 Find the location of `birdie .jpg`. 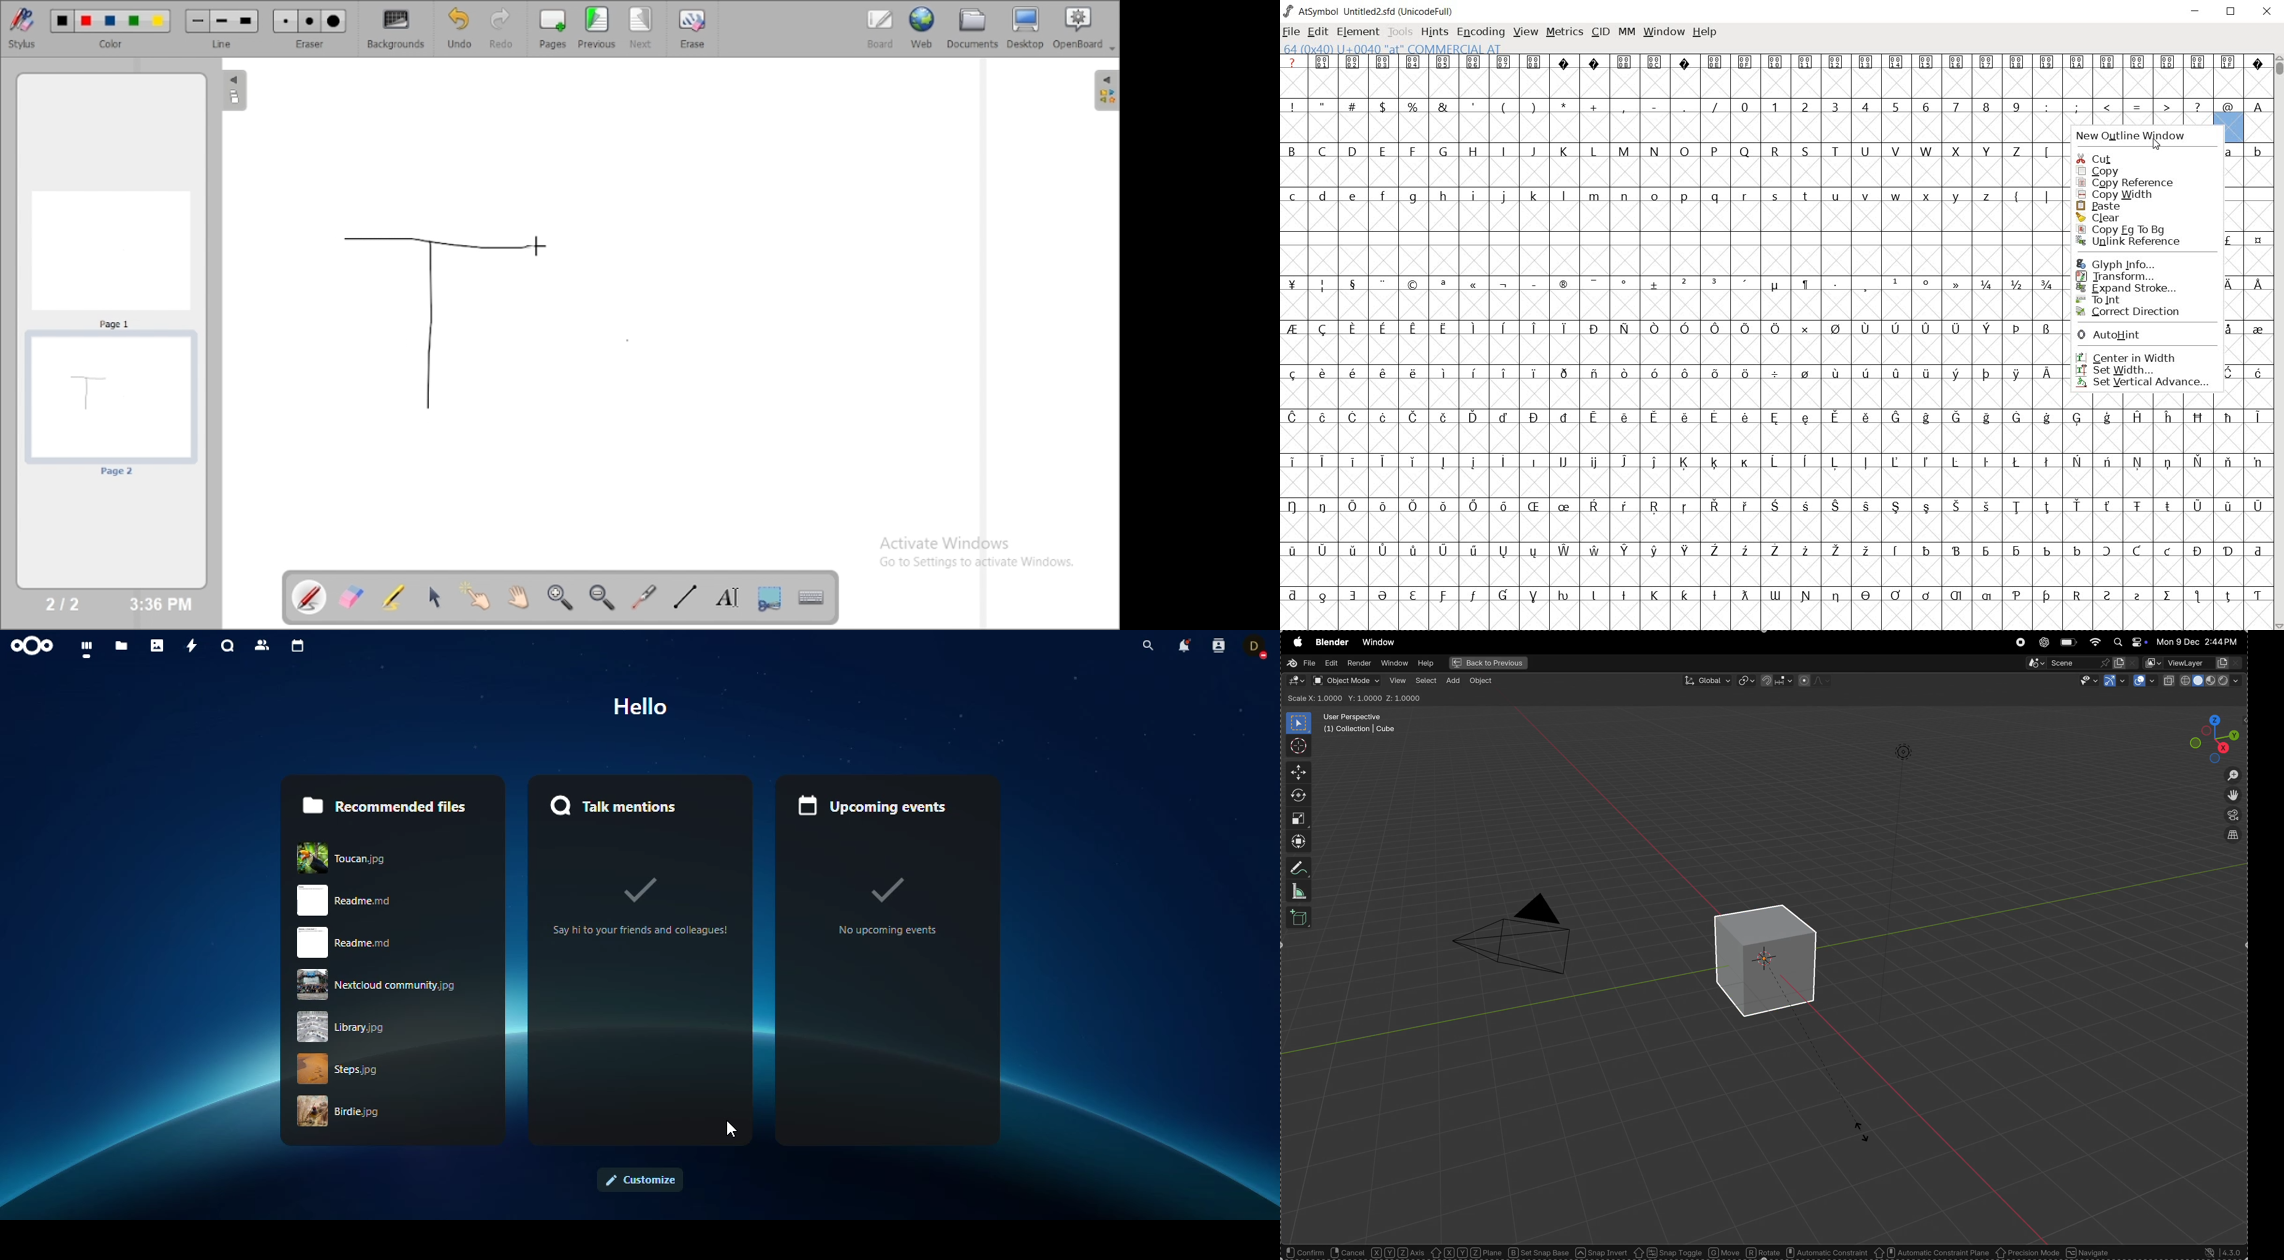

birdie .jpg is located at coordinates (379, 1113).